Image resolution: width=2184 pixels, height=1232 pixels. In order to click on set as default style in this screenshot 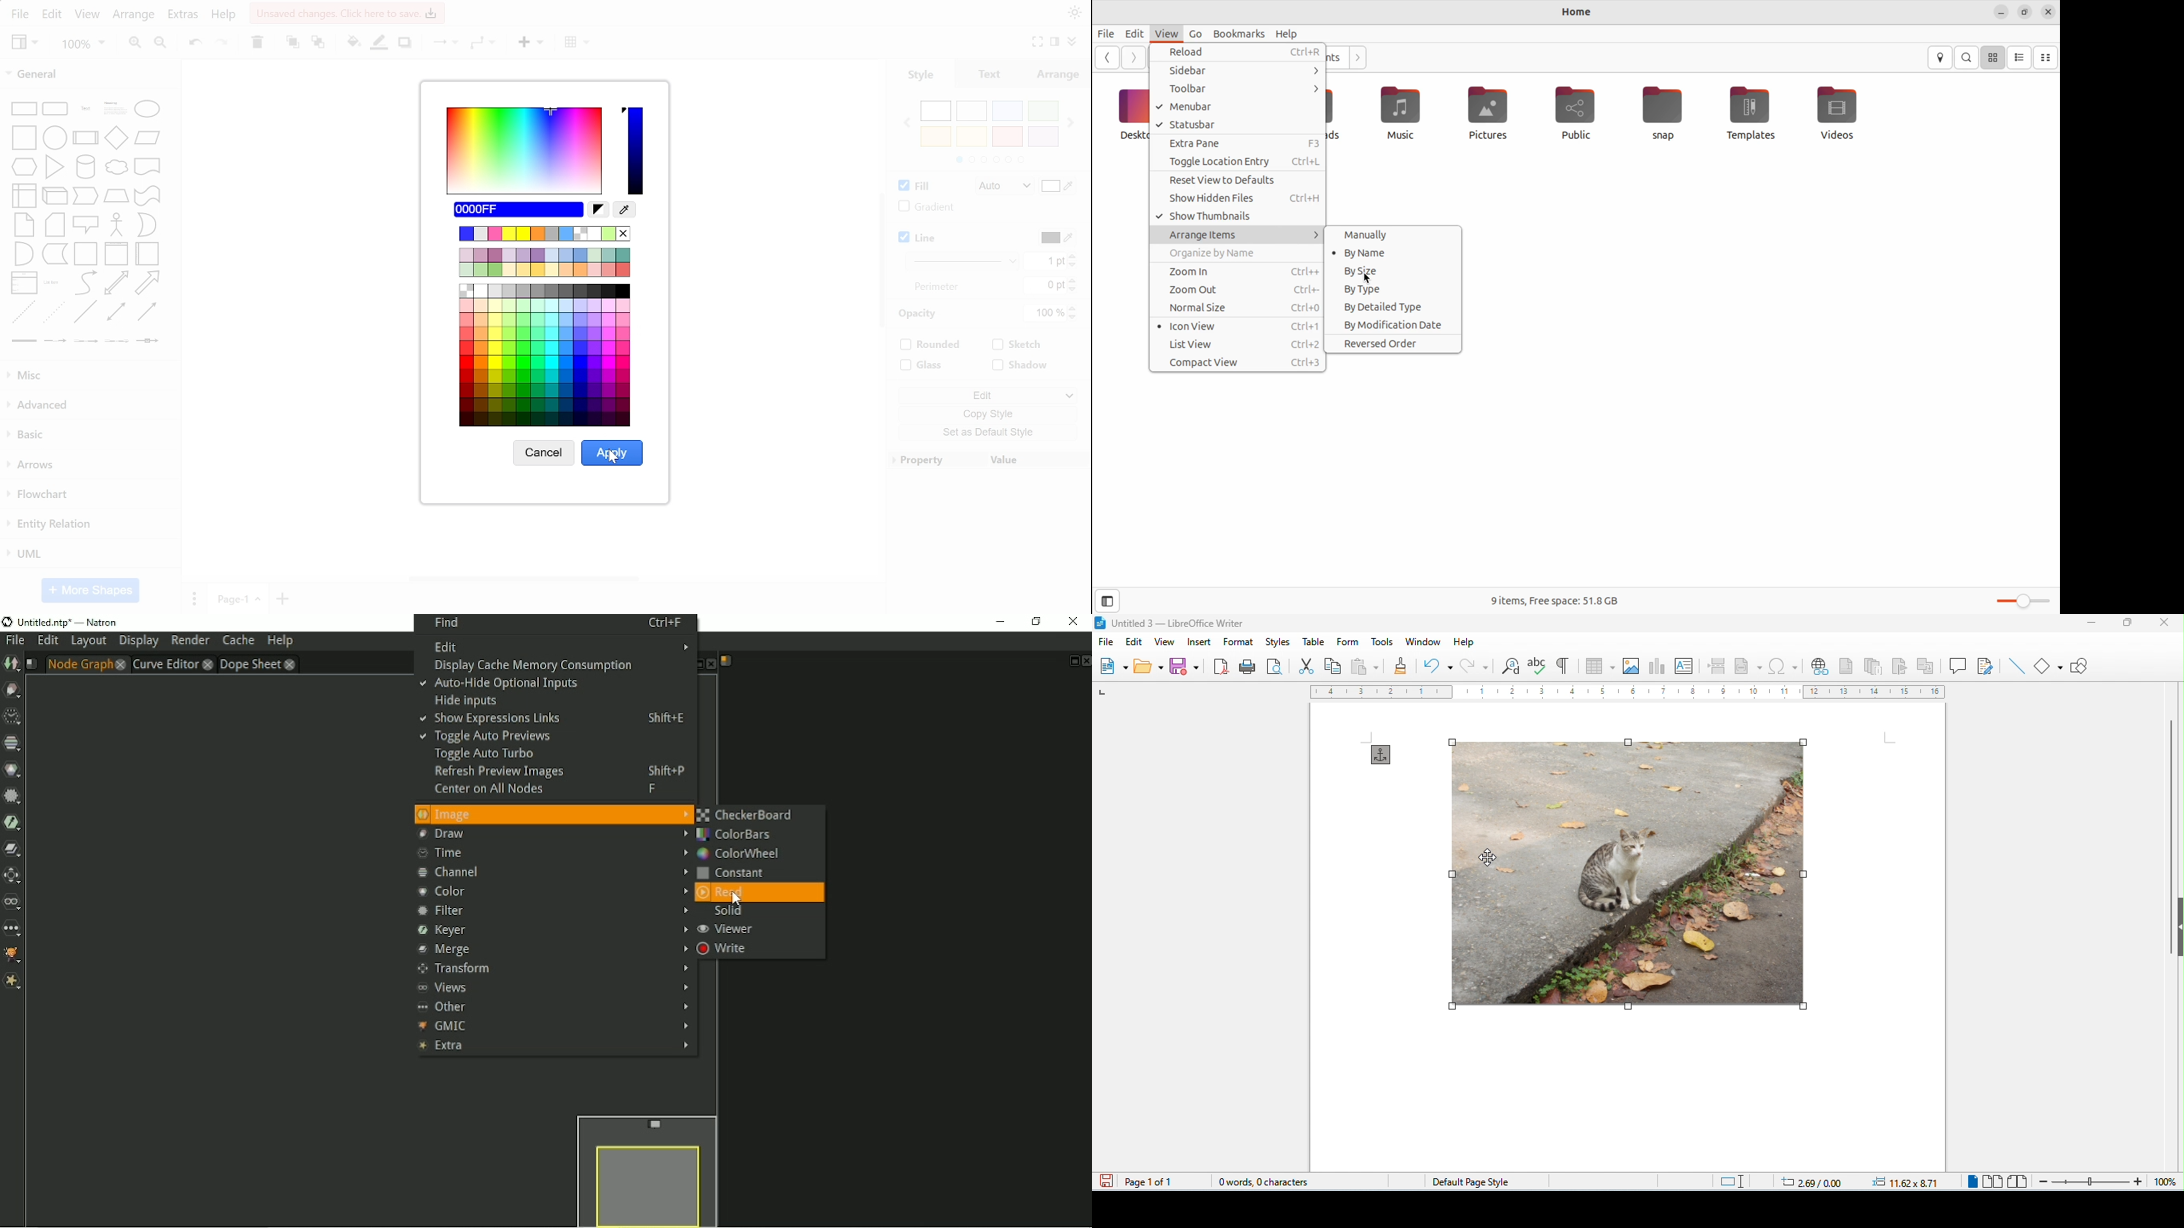, I will do `click(984, 432)`.